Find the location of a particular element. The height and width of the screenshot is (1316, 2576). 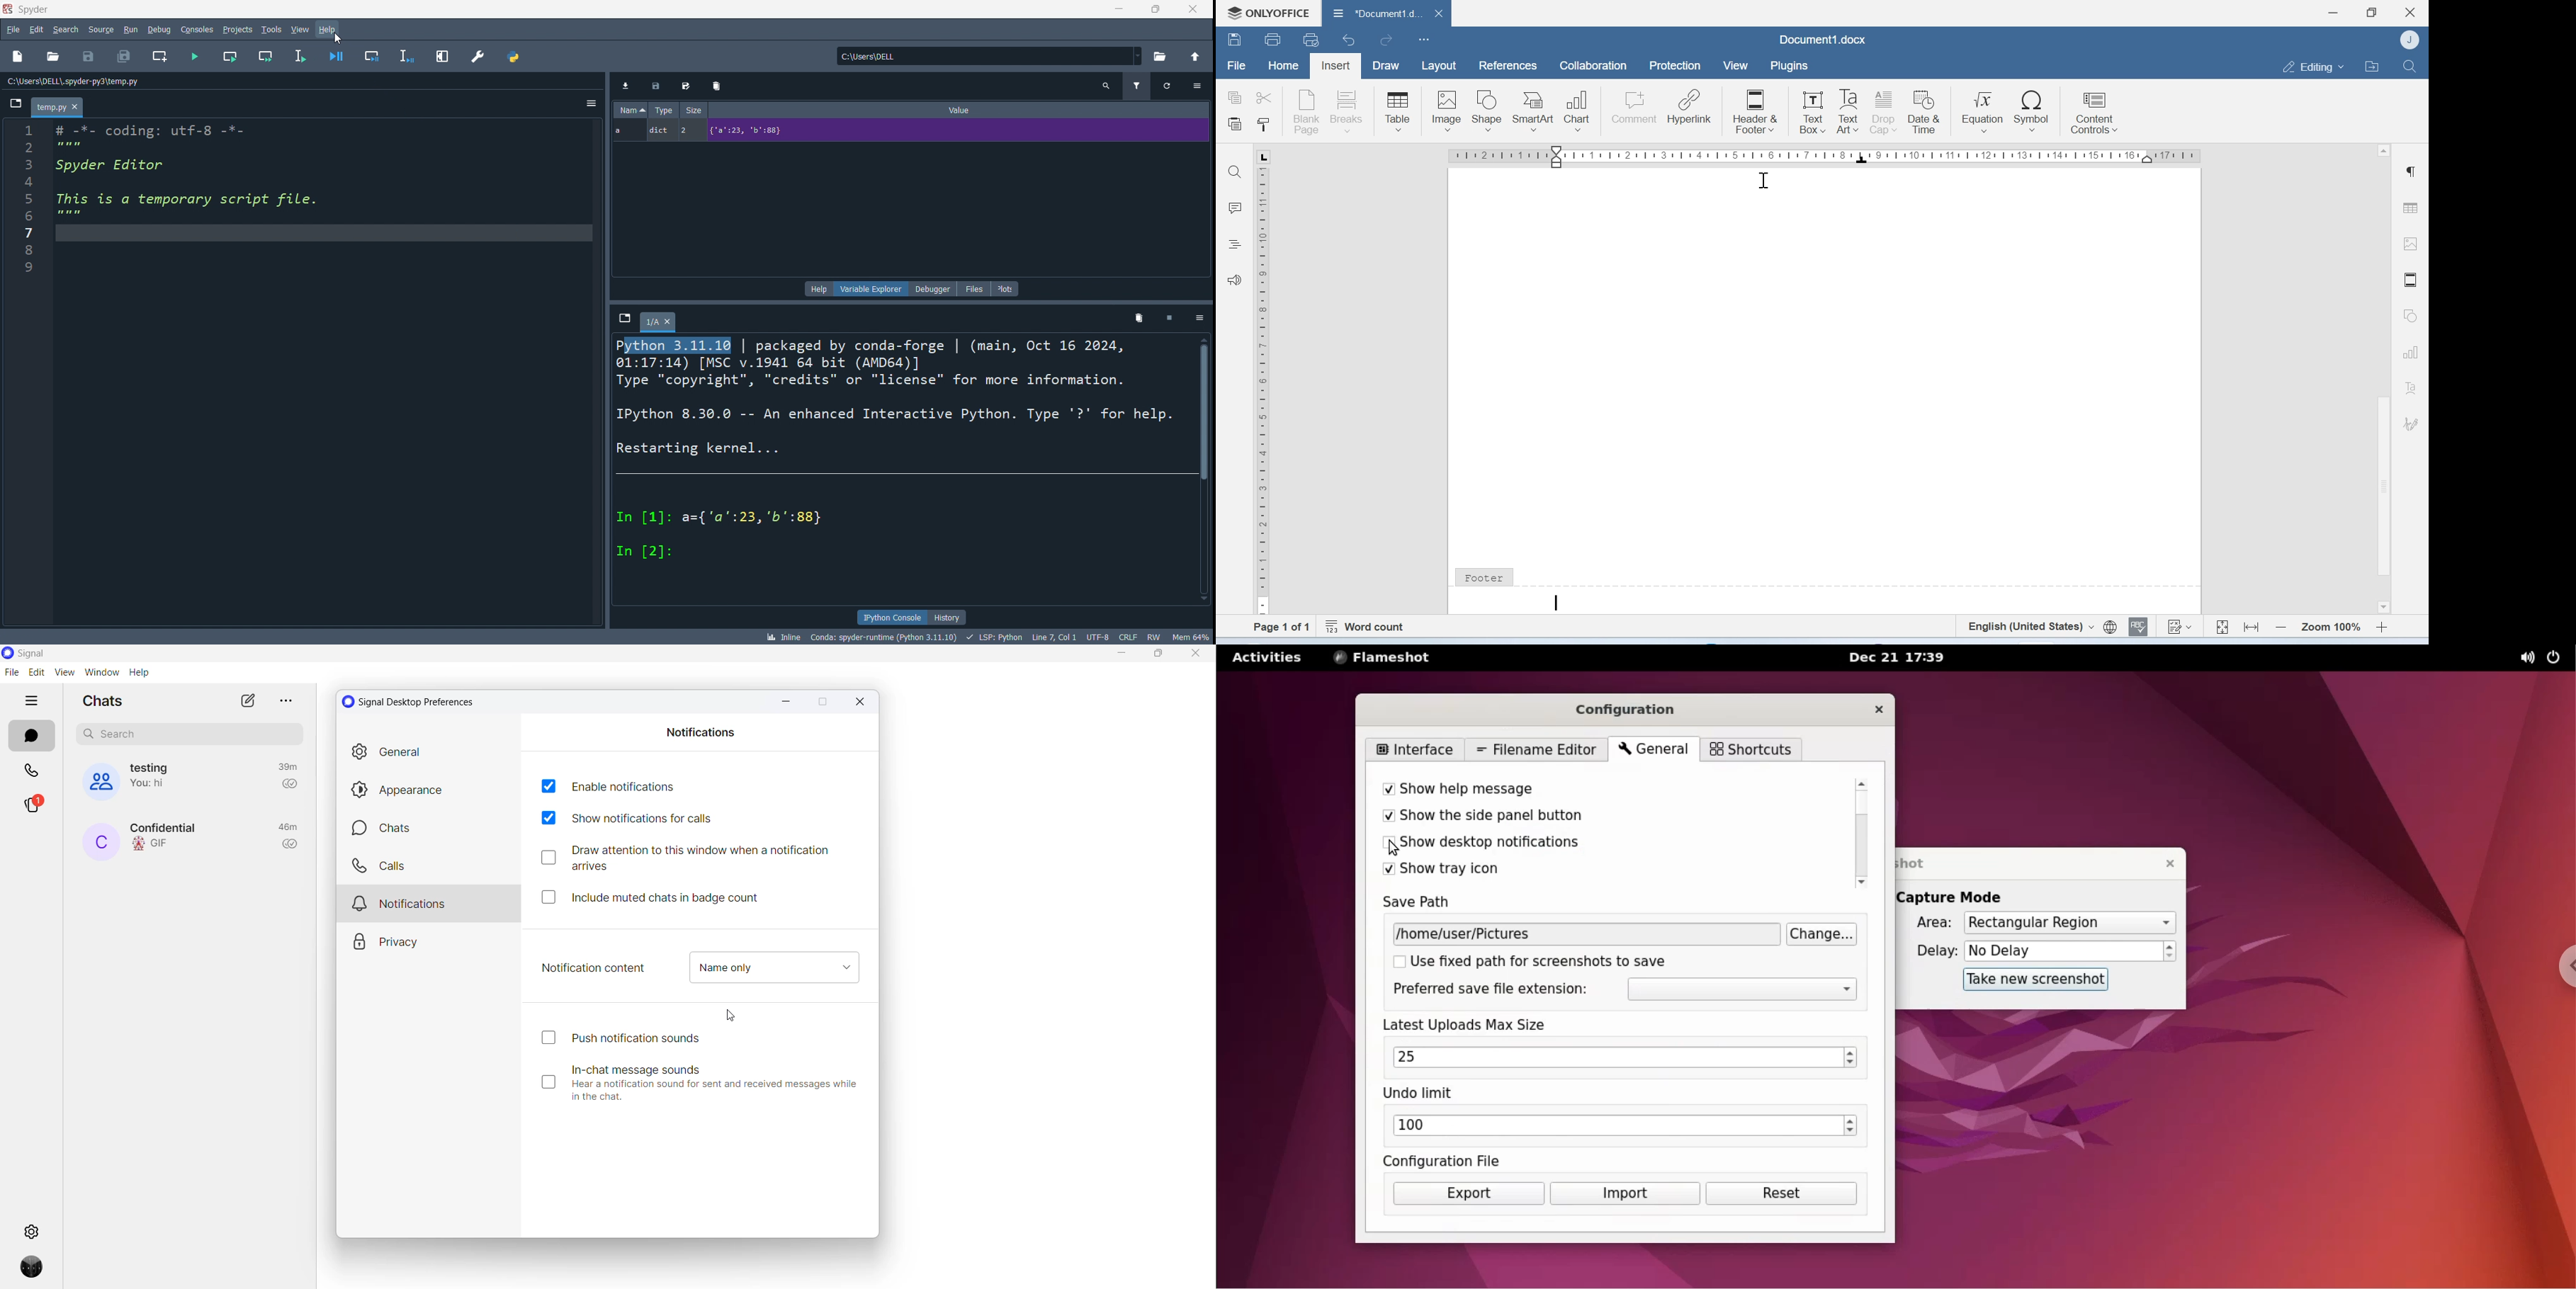

a dict 2 {'a':23, 'b':88} is located at coordinates (911, 131).